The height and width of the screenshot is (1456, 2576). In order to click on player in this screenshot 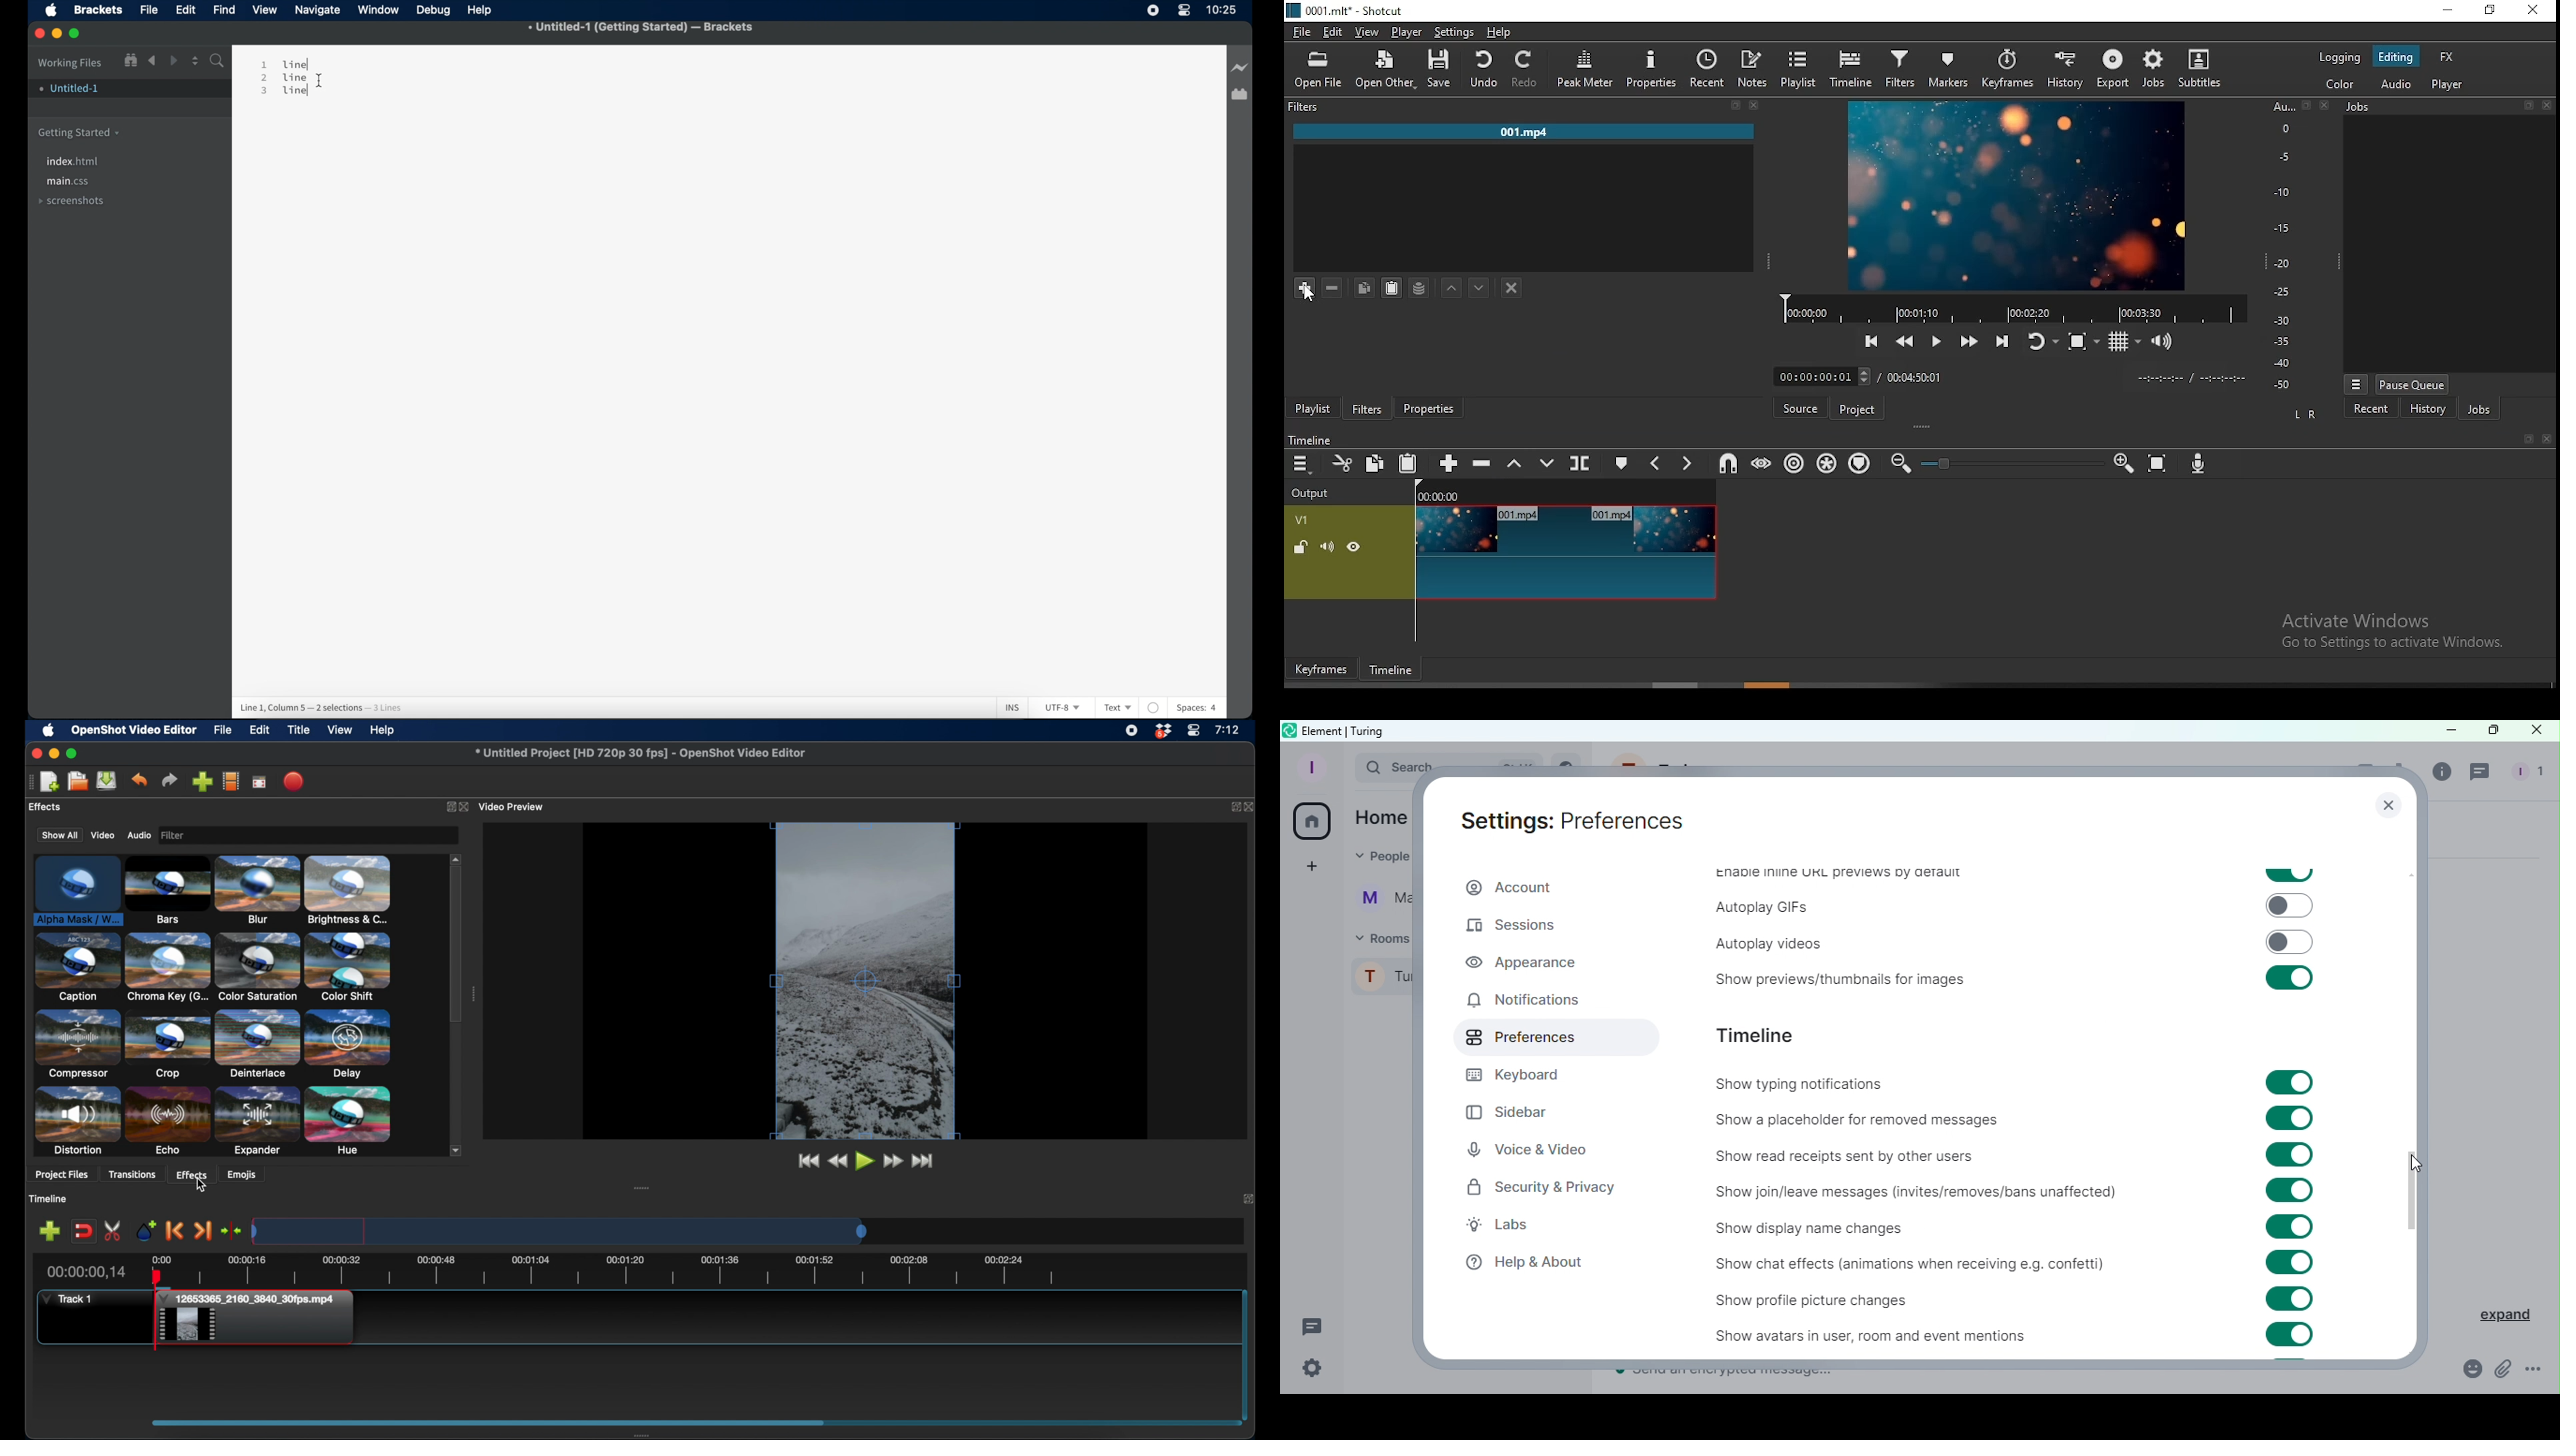, I will do `click(2449, 84)`.